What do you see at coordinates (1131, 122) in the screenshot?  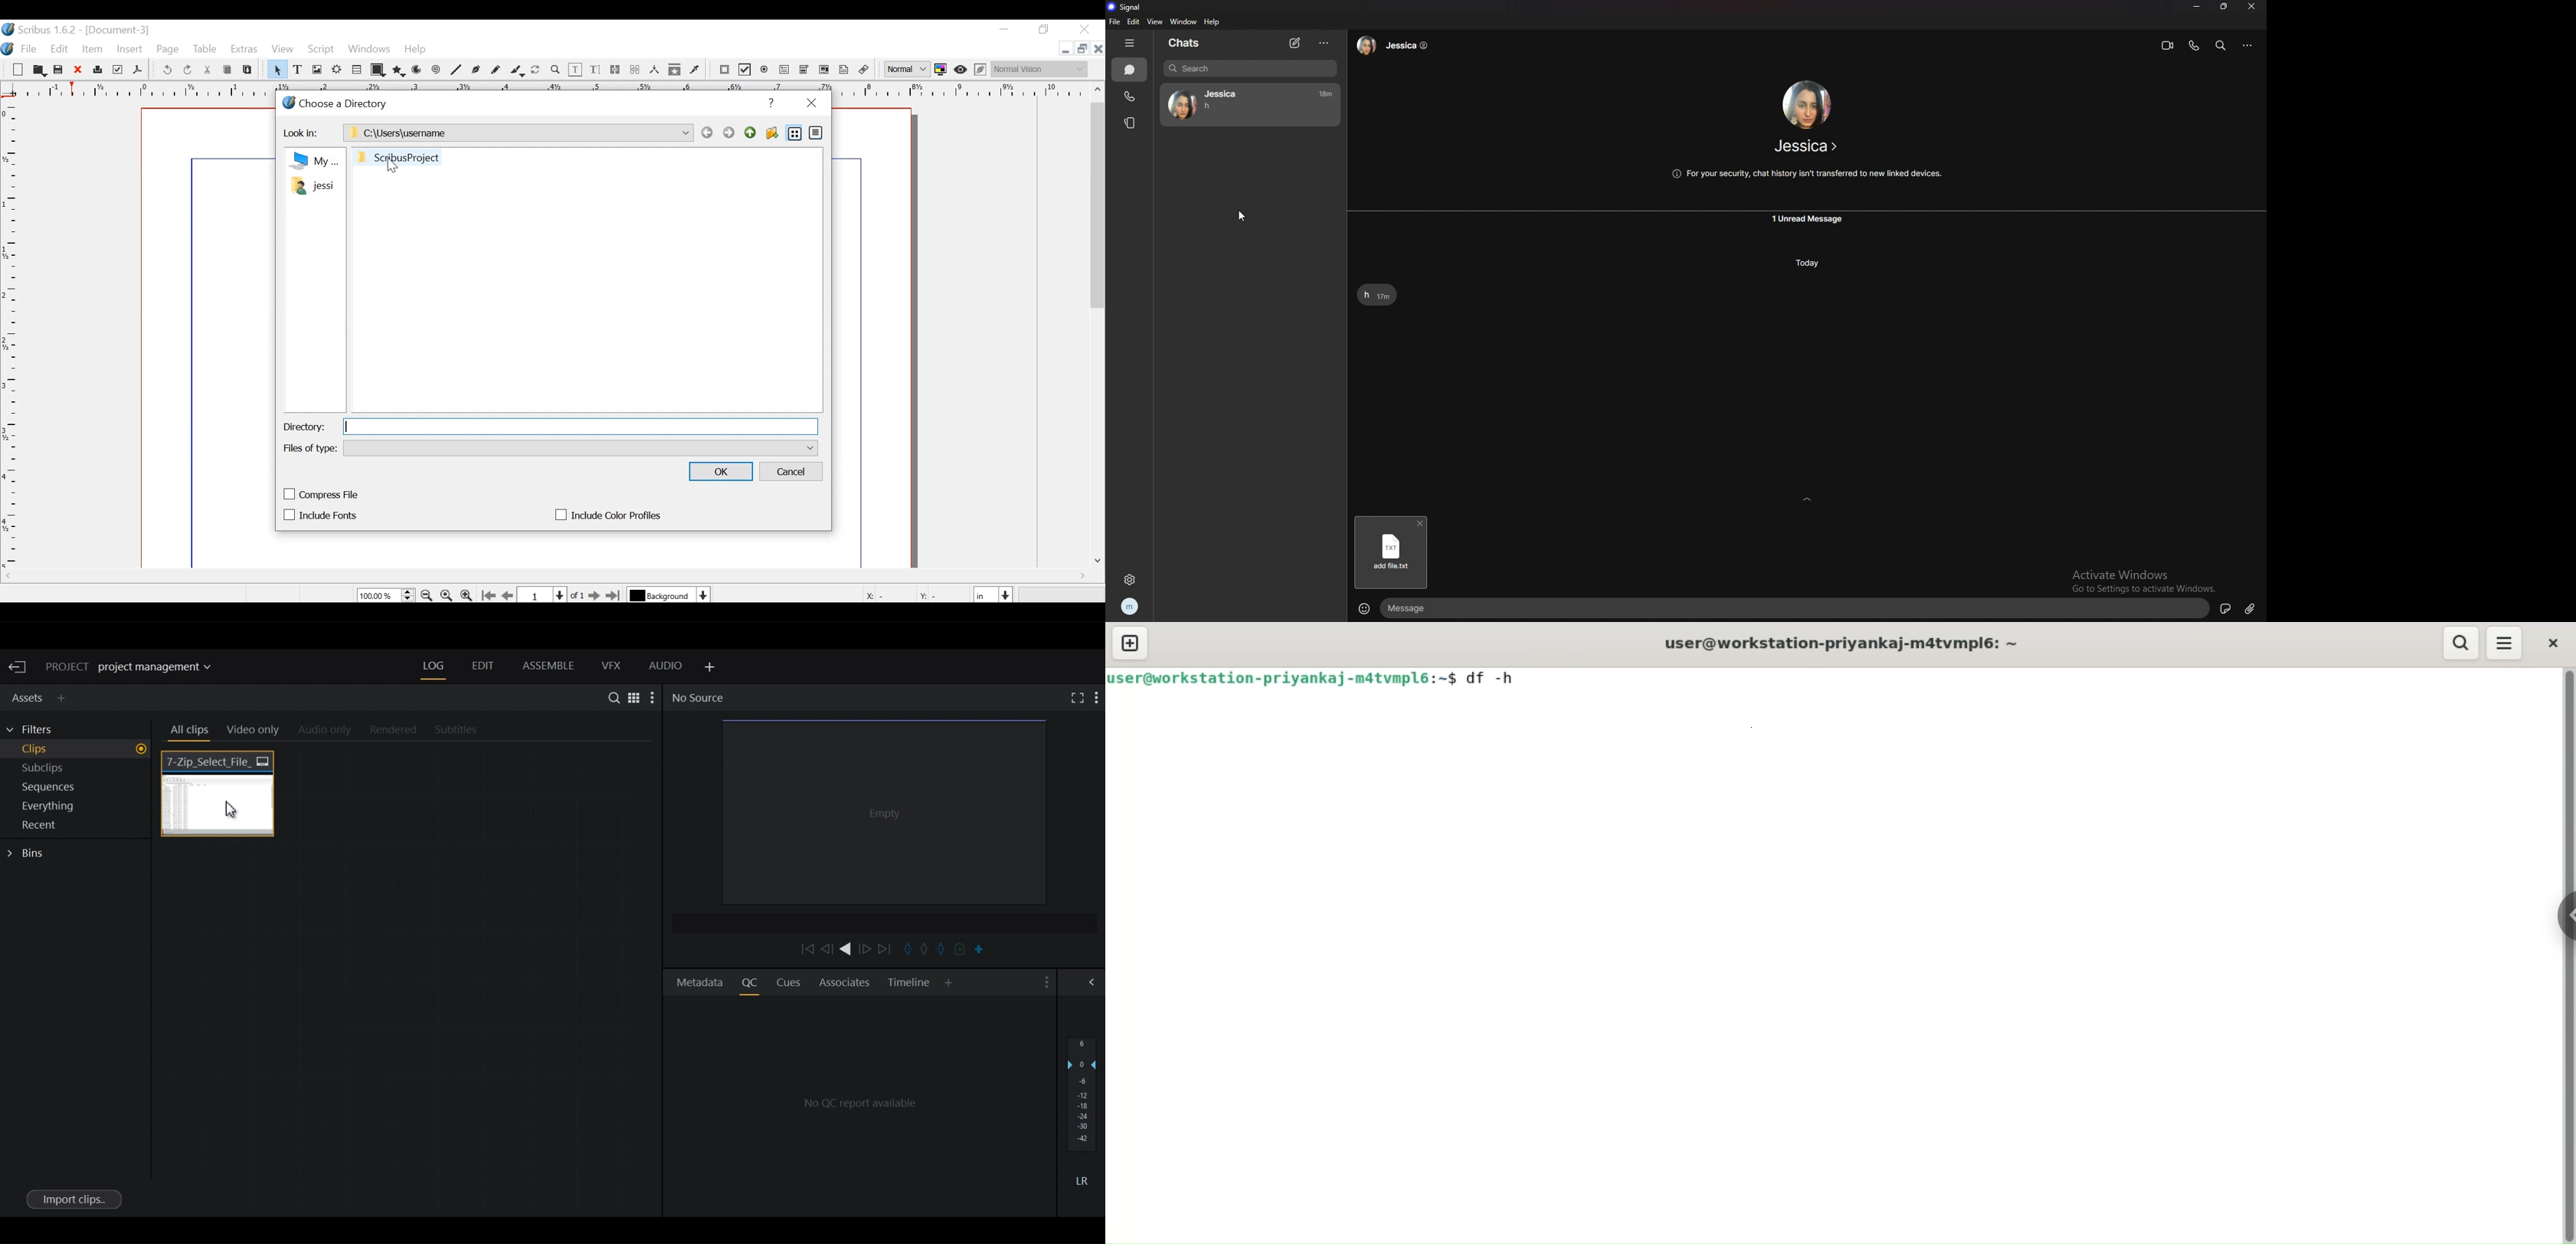 I see `stories` at bounding box center [1131, 122].